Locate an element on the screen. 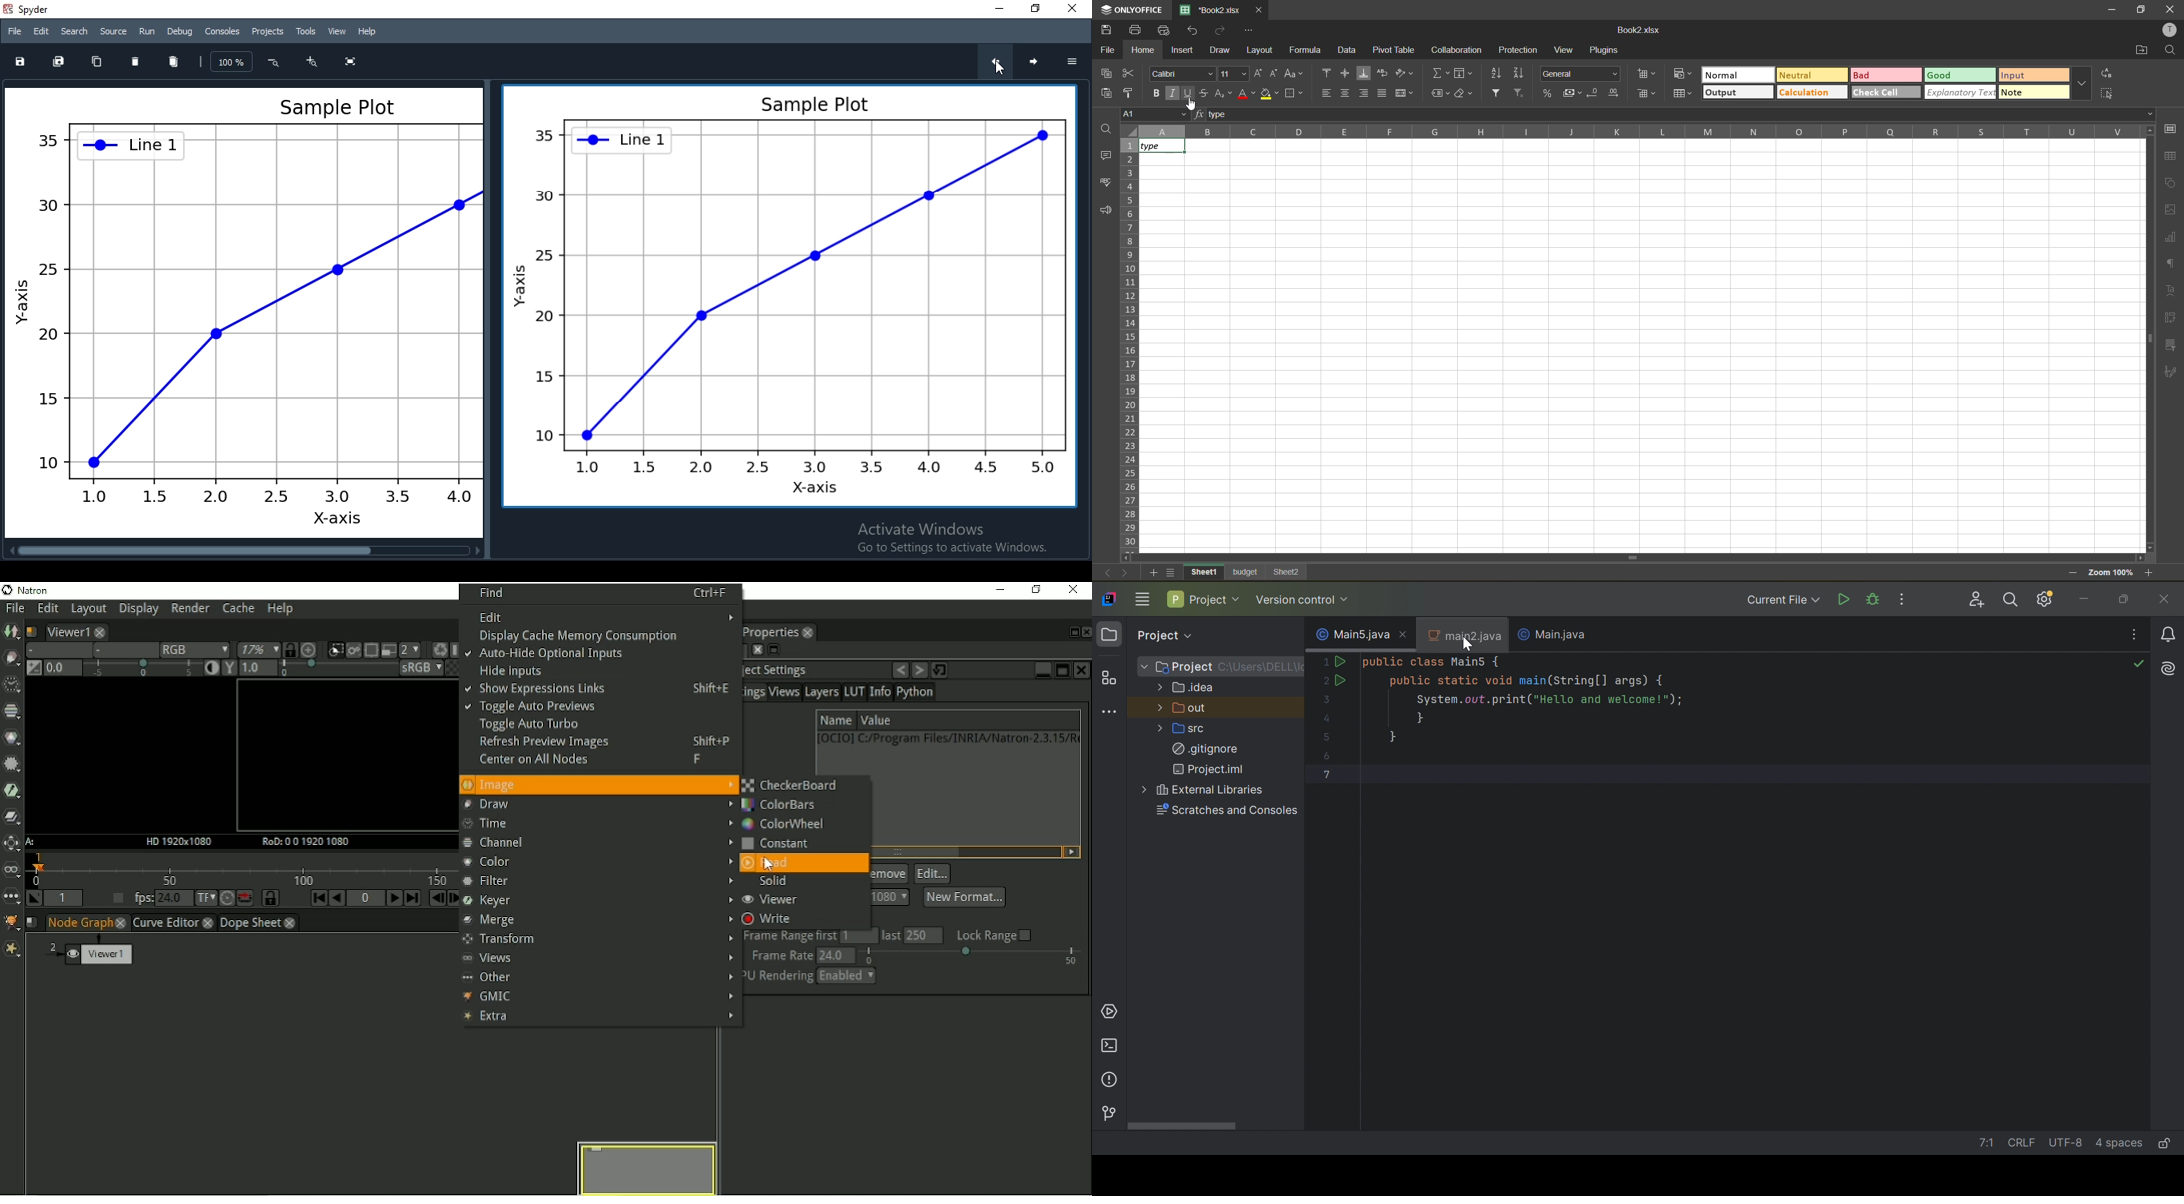 The height and width of the screenshot is (1204, 2184). delete all is located at coordinates (174, 61).